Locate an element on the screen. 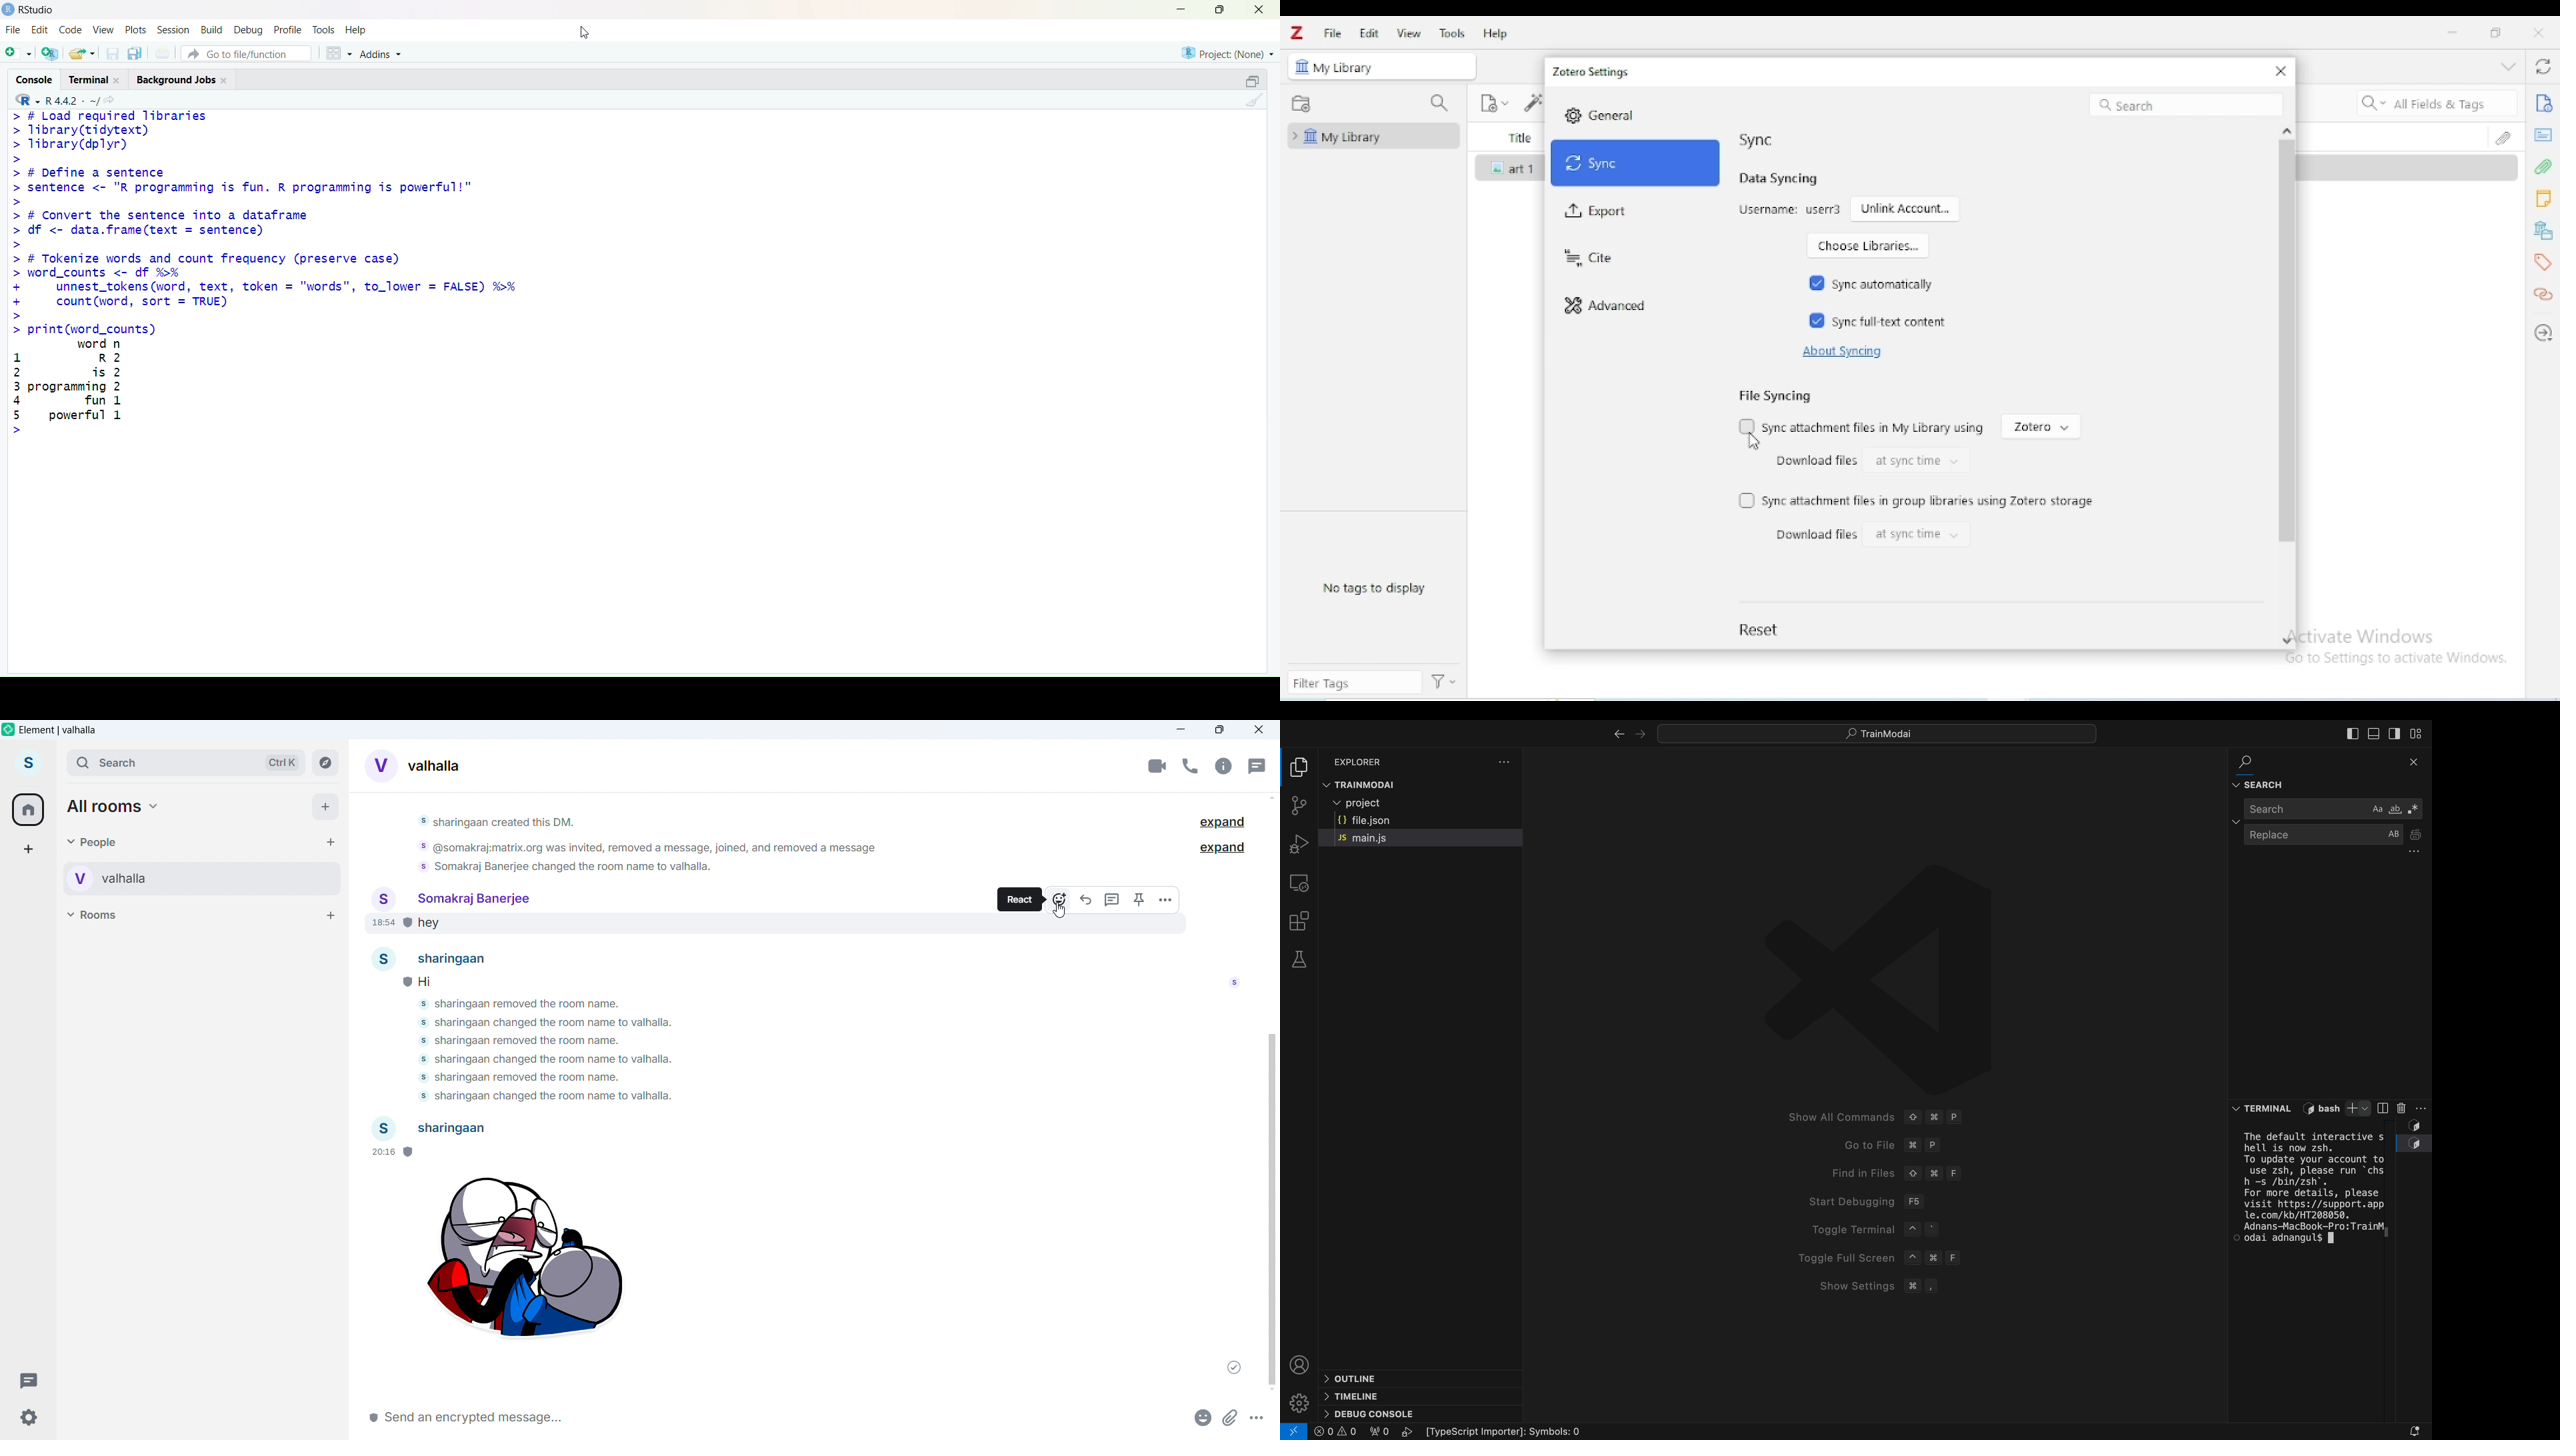  All rooms  is located at coordinates (115, 807).